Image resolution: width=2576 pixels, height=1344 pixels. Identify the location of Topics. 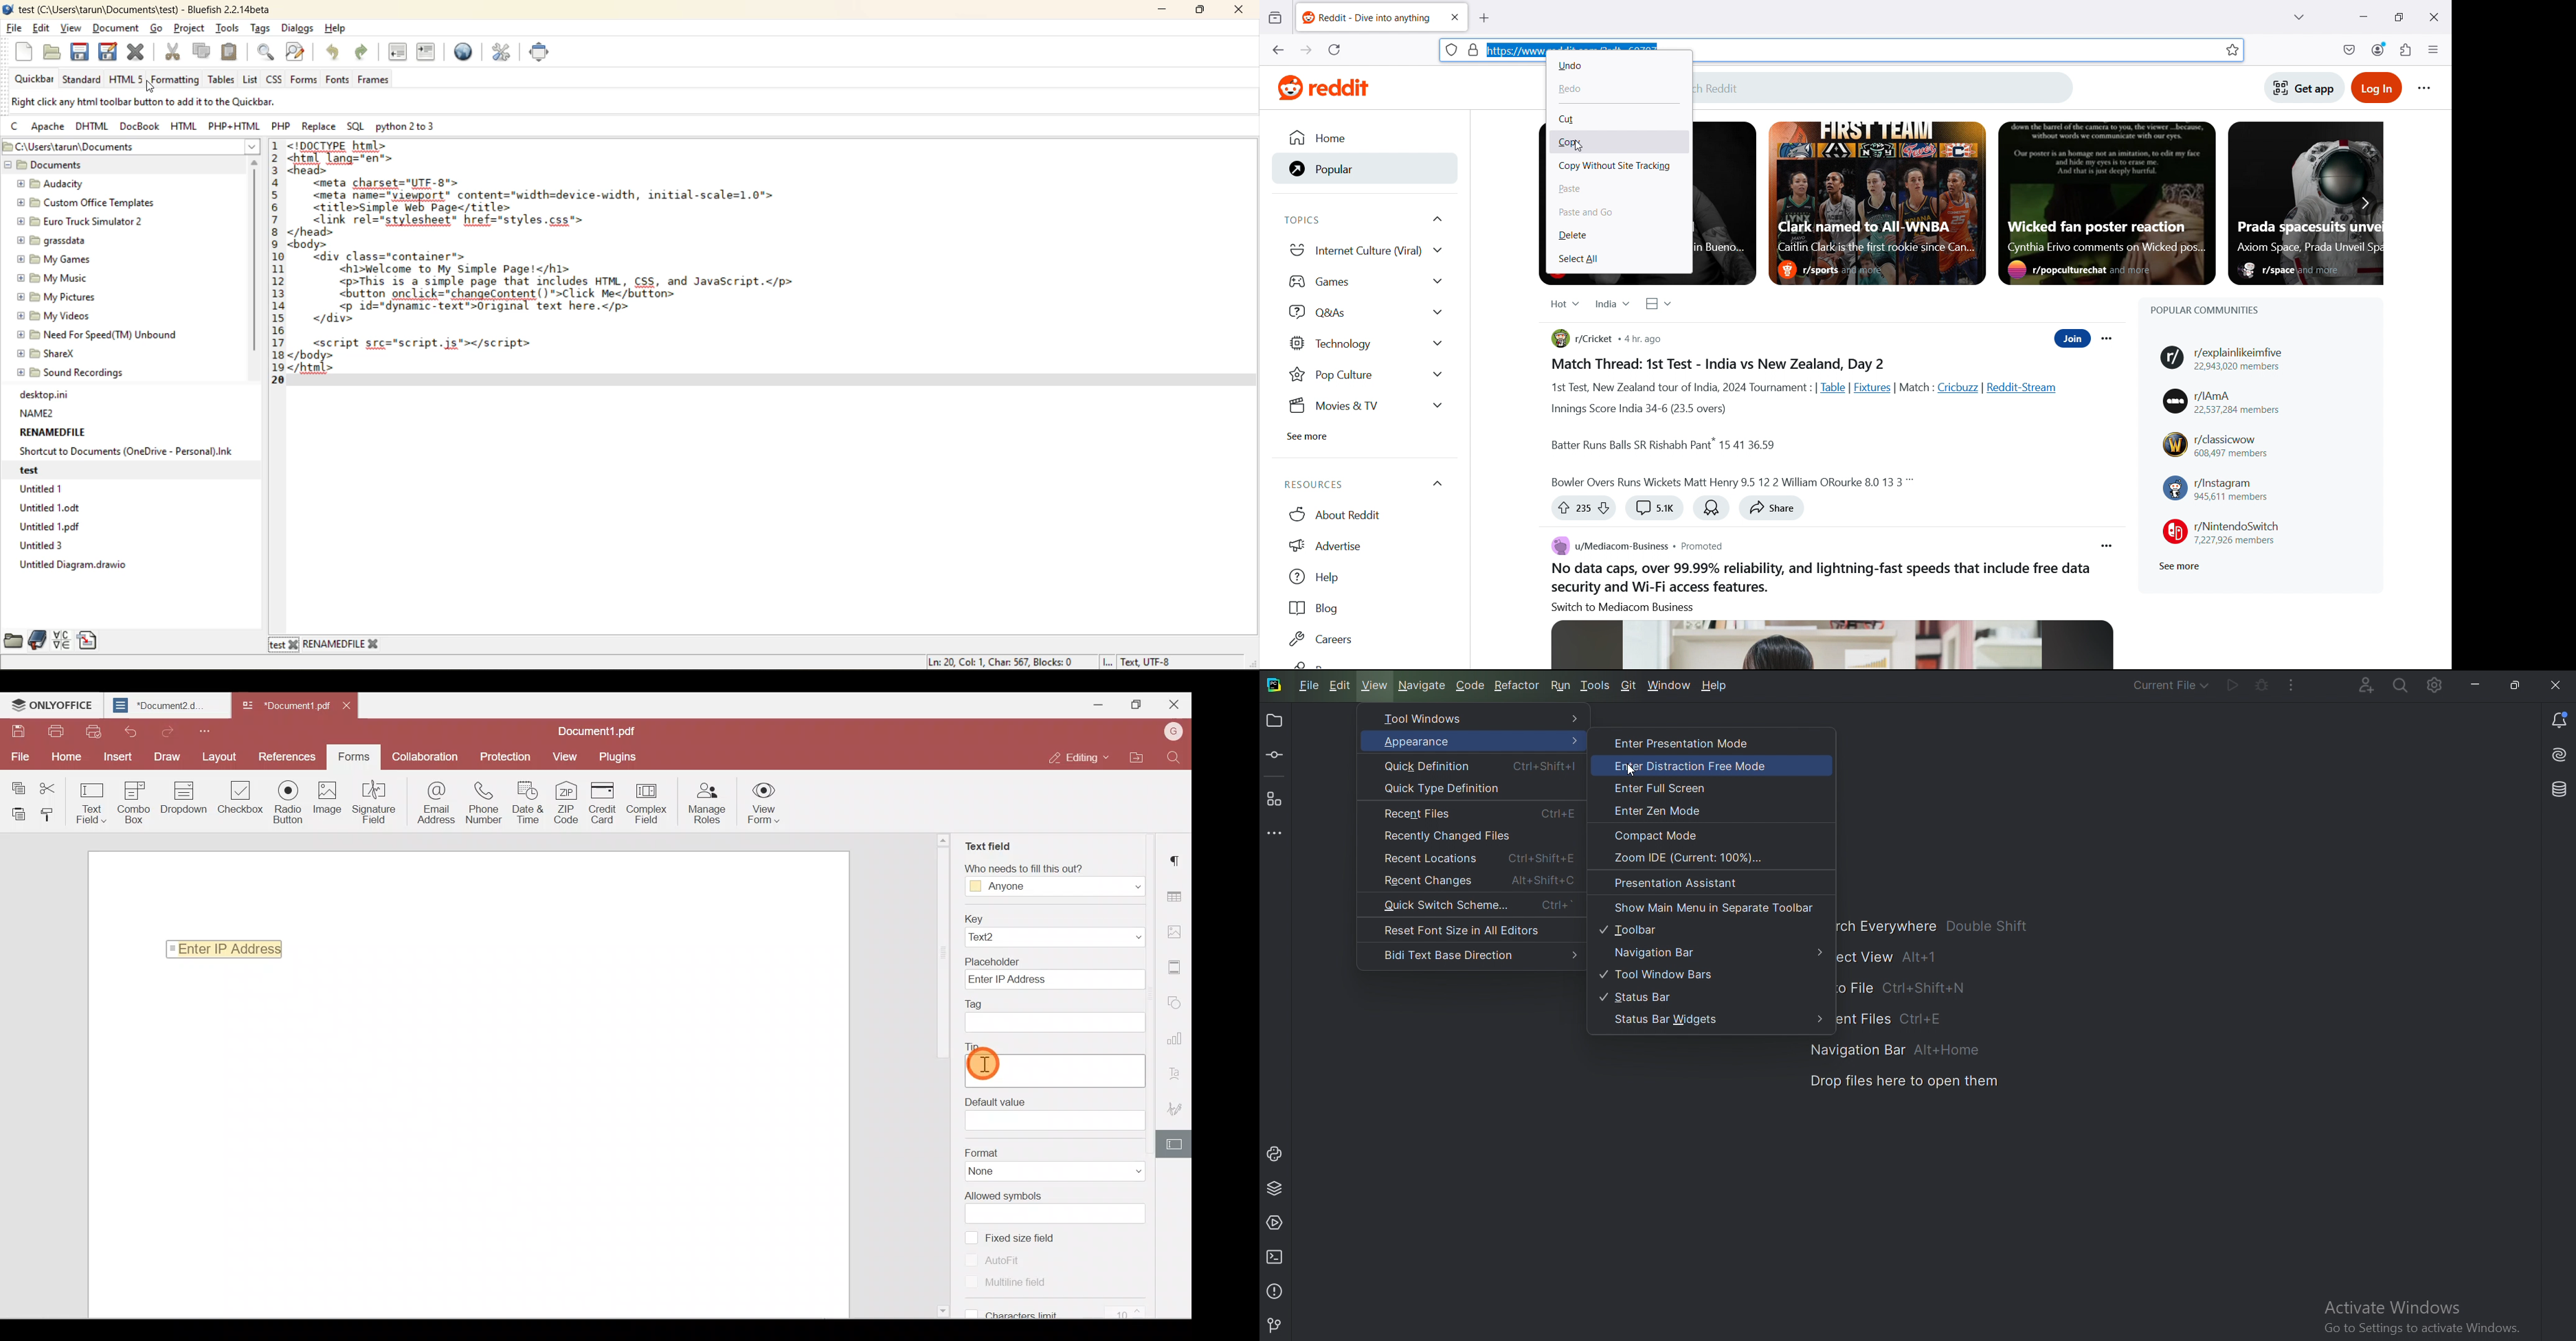
(1367, 219).